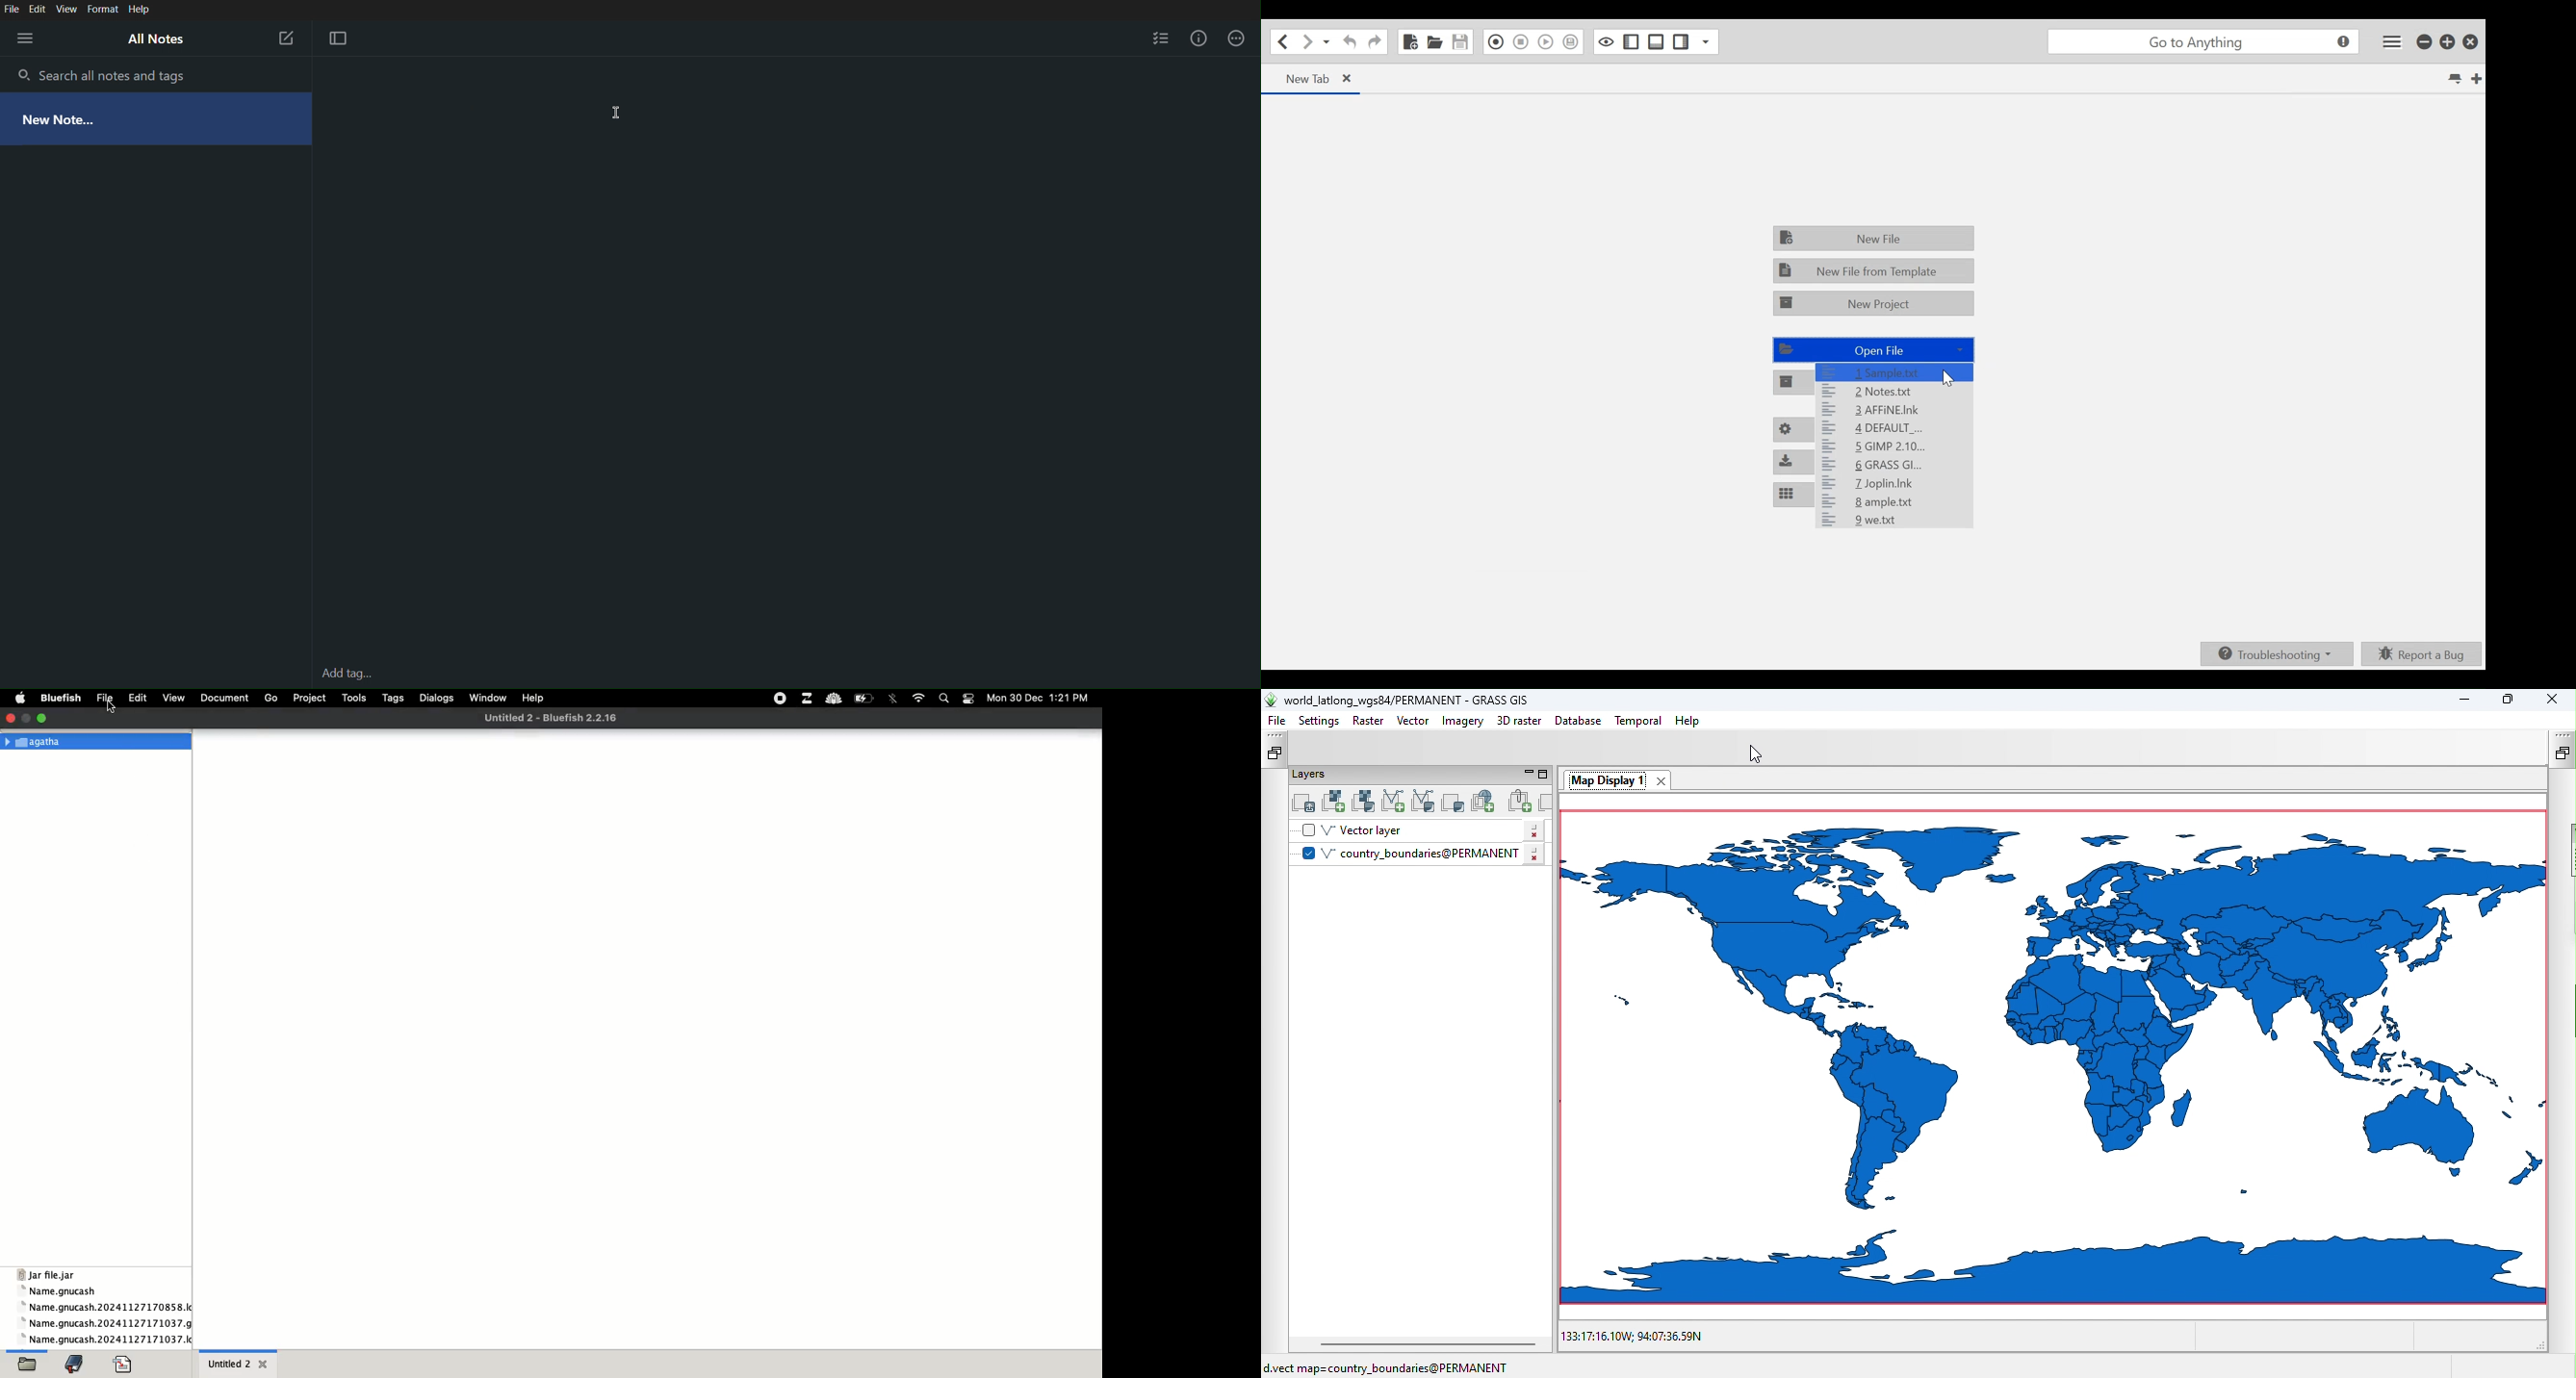 This screenshot has width=2576, height=1400. Describe the element at coordinates (894, 698) in the screenshot. I see `bluetooth` at that location.